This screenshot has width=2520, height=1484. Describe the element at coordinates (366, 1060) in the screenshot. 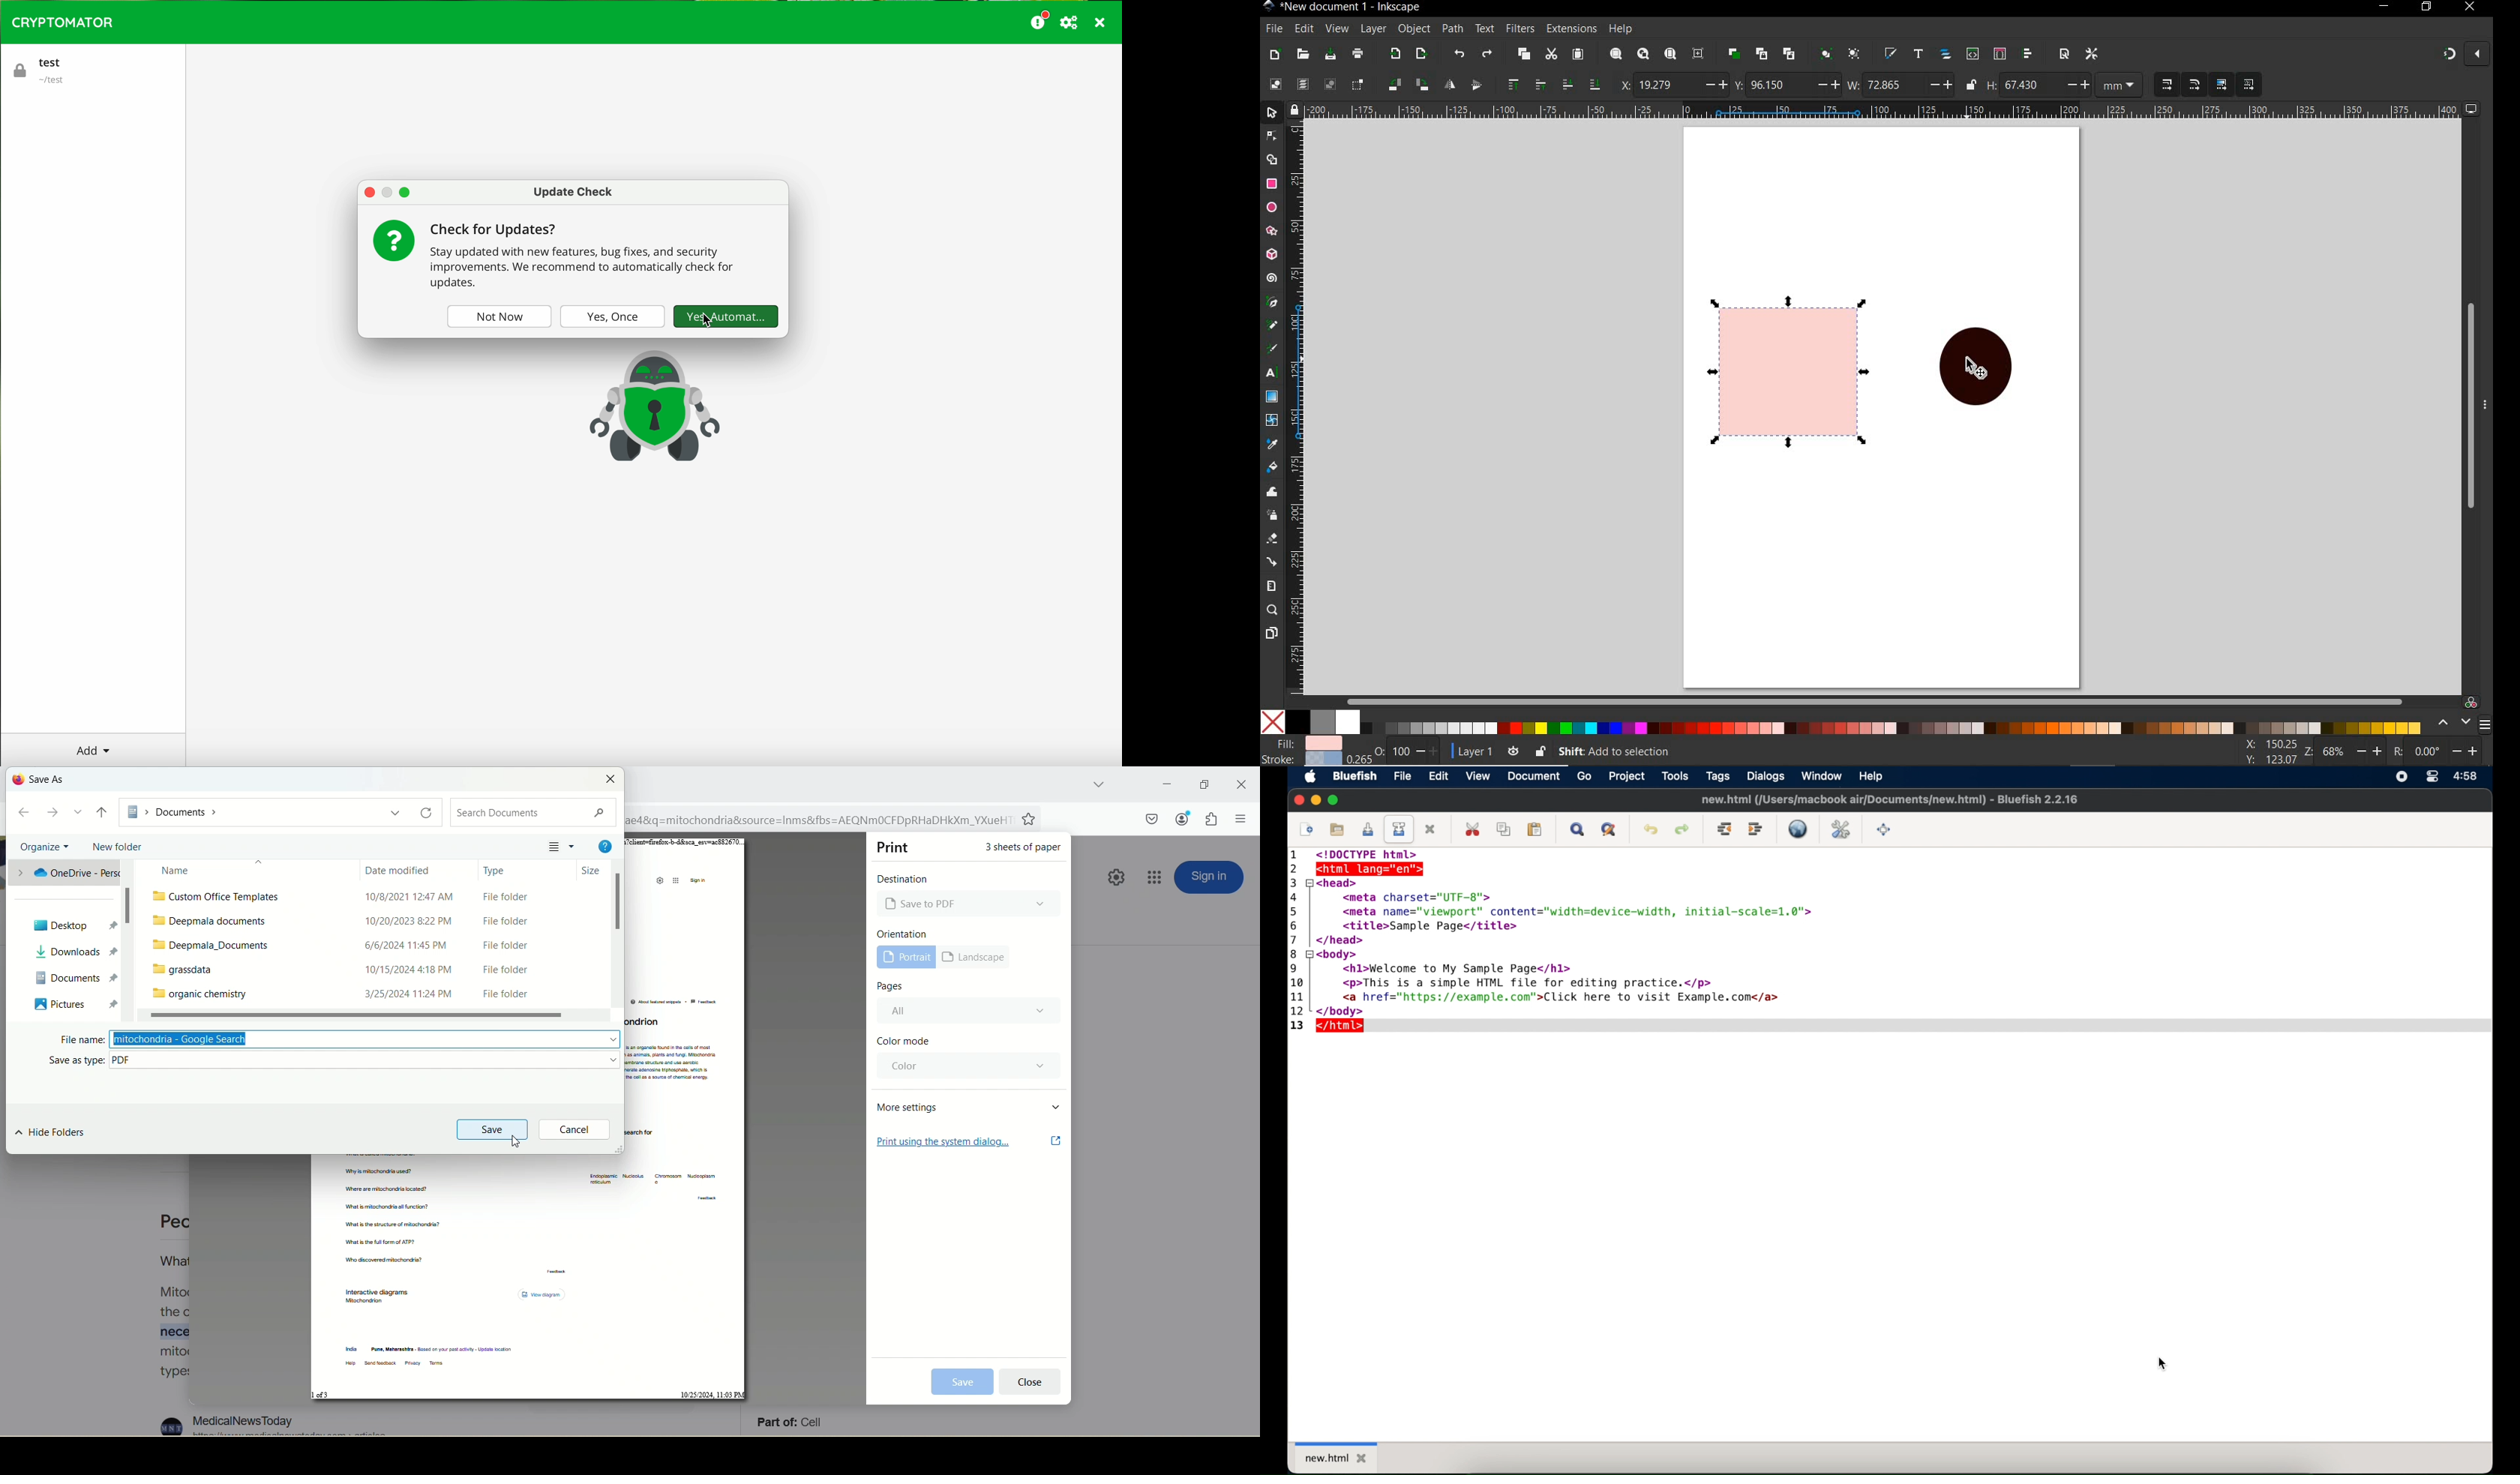

I see `PDF` at that location.